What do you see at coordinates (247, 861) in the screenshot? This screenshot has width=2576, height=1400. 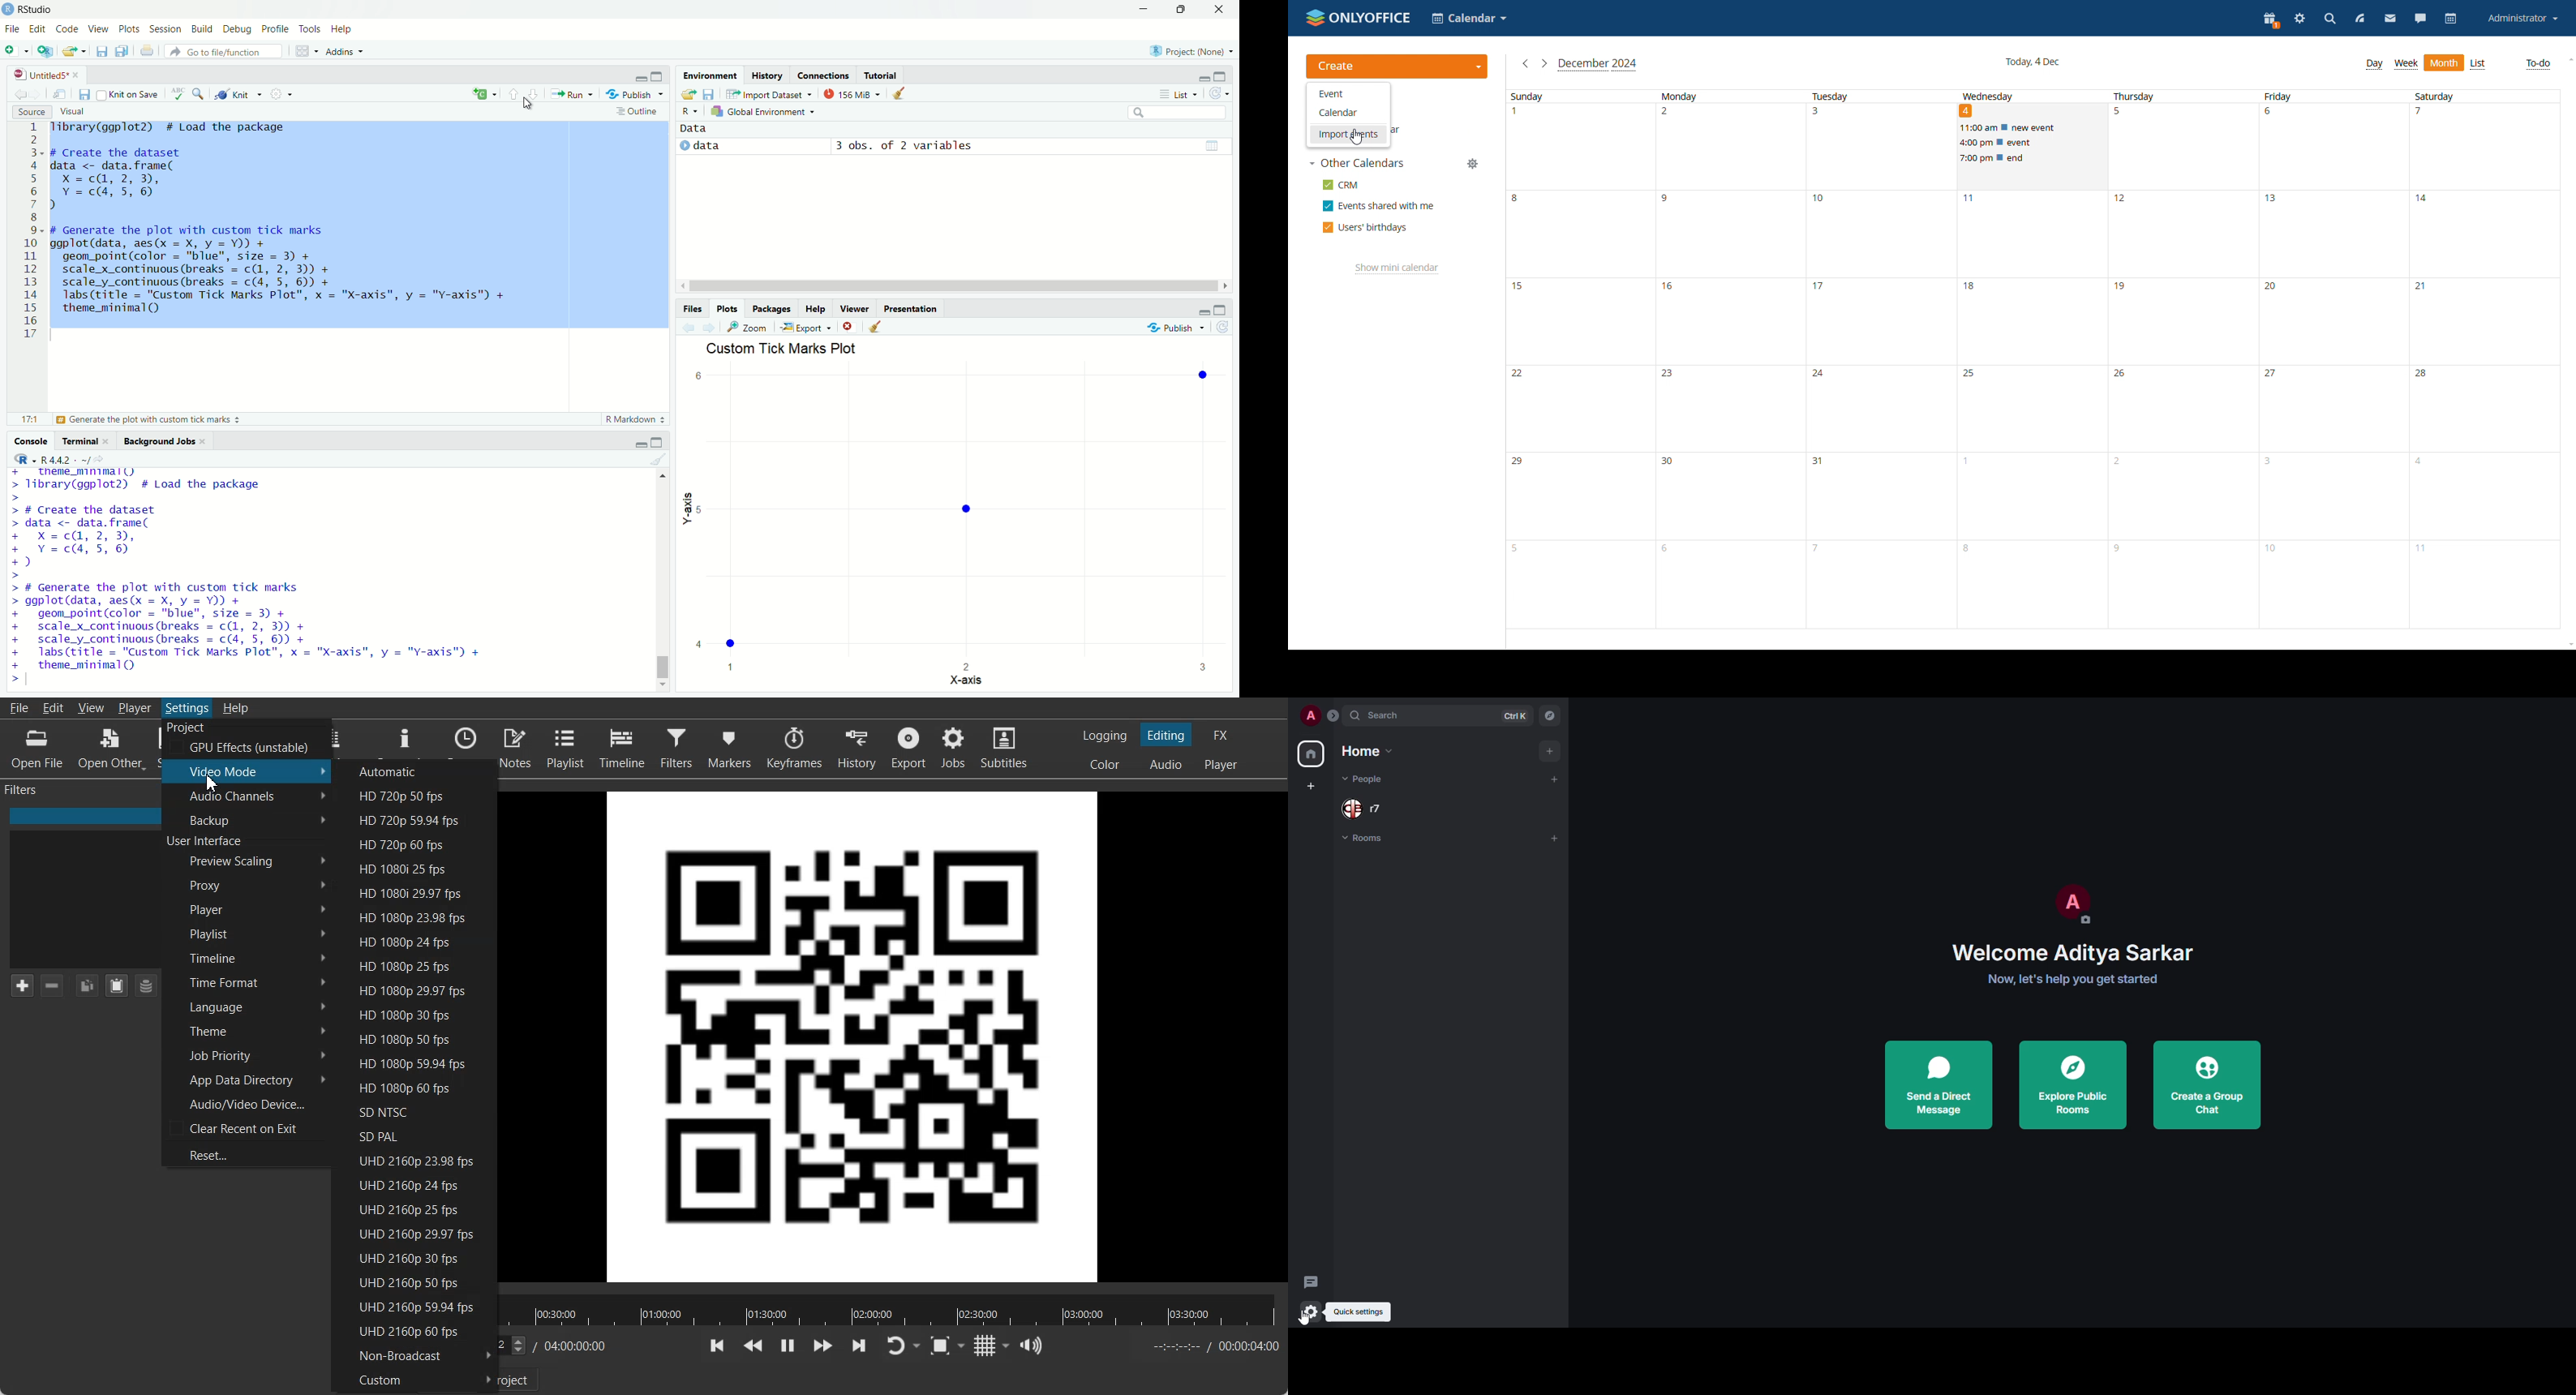 I see `Preview Scaling` at bounding box center [247, 861].